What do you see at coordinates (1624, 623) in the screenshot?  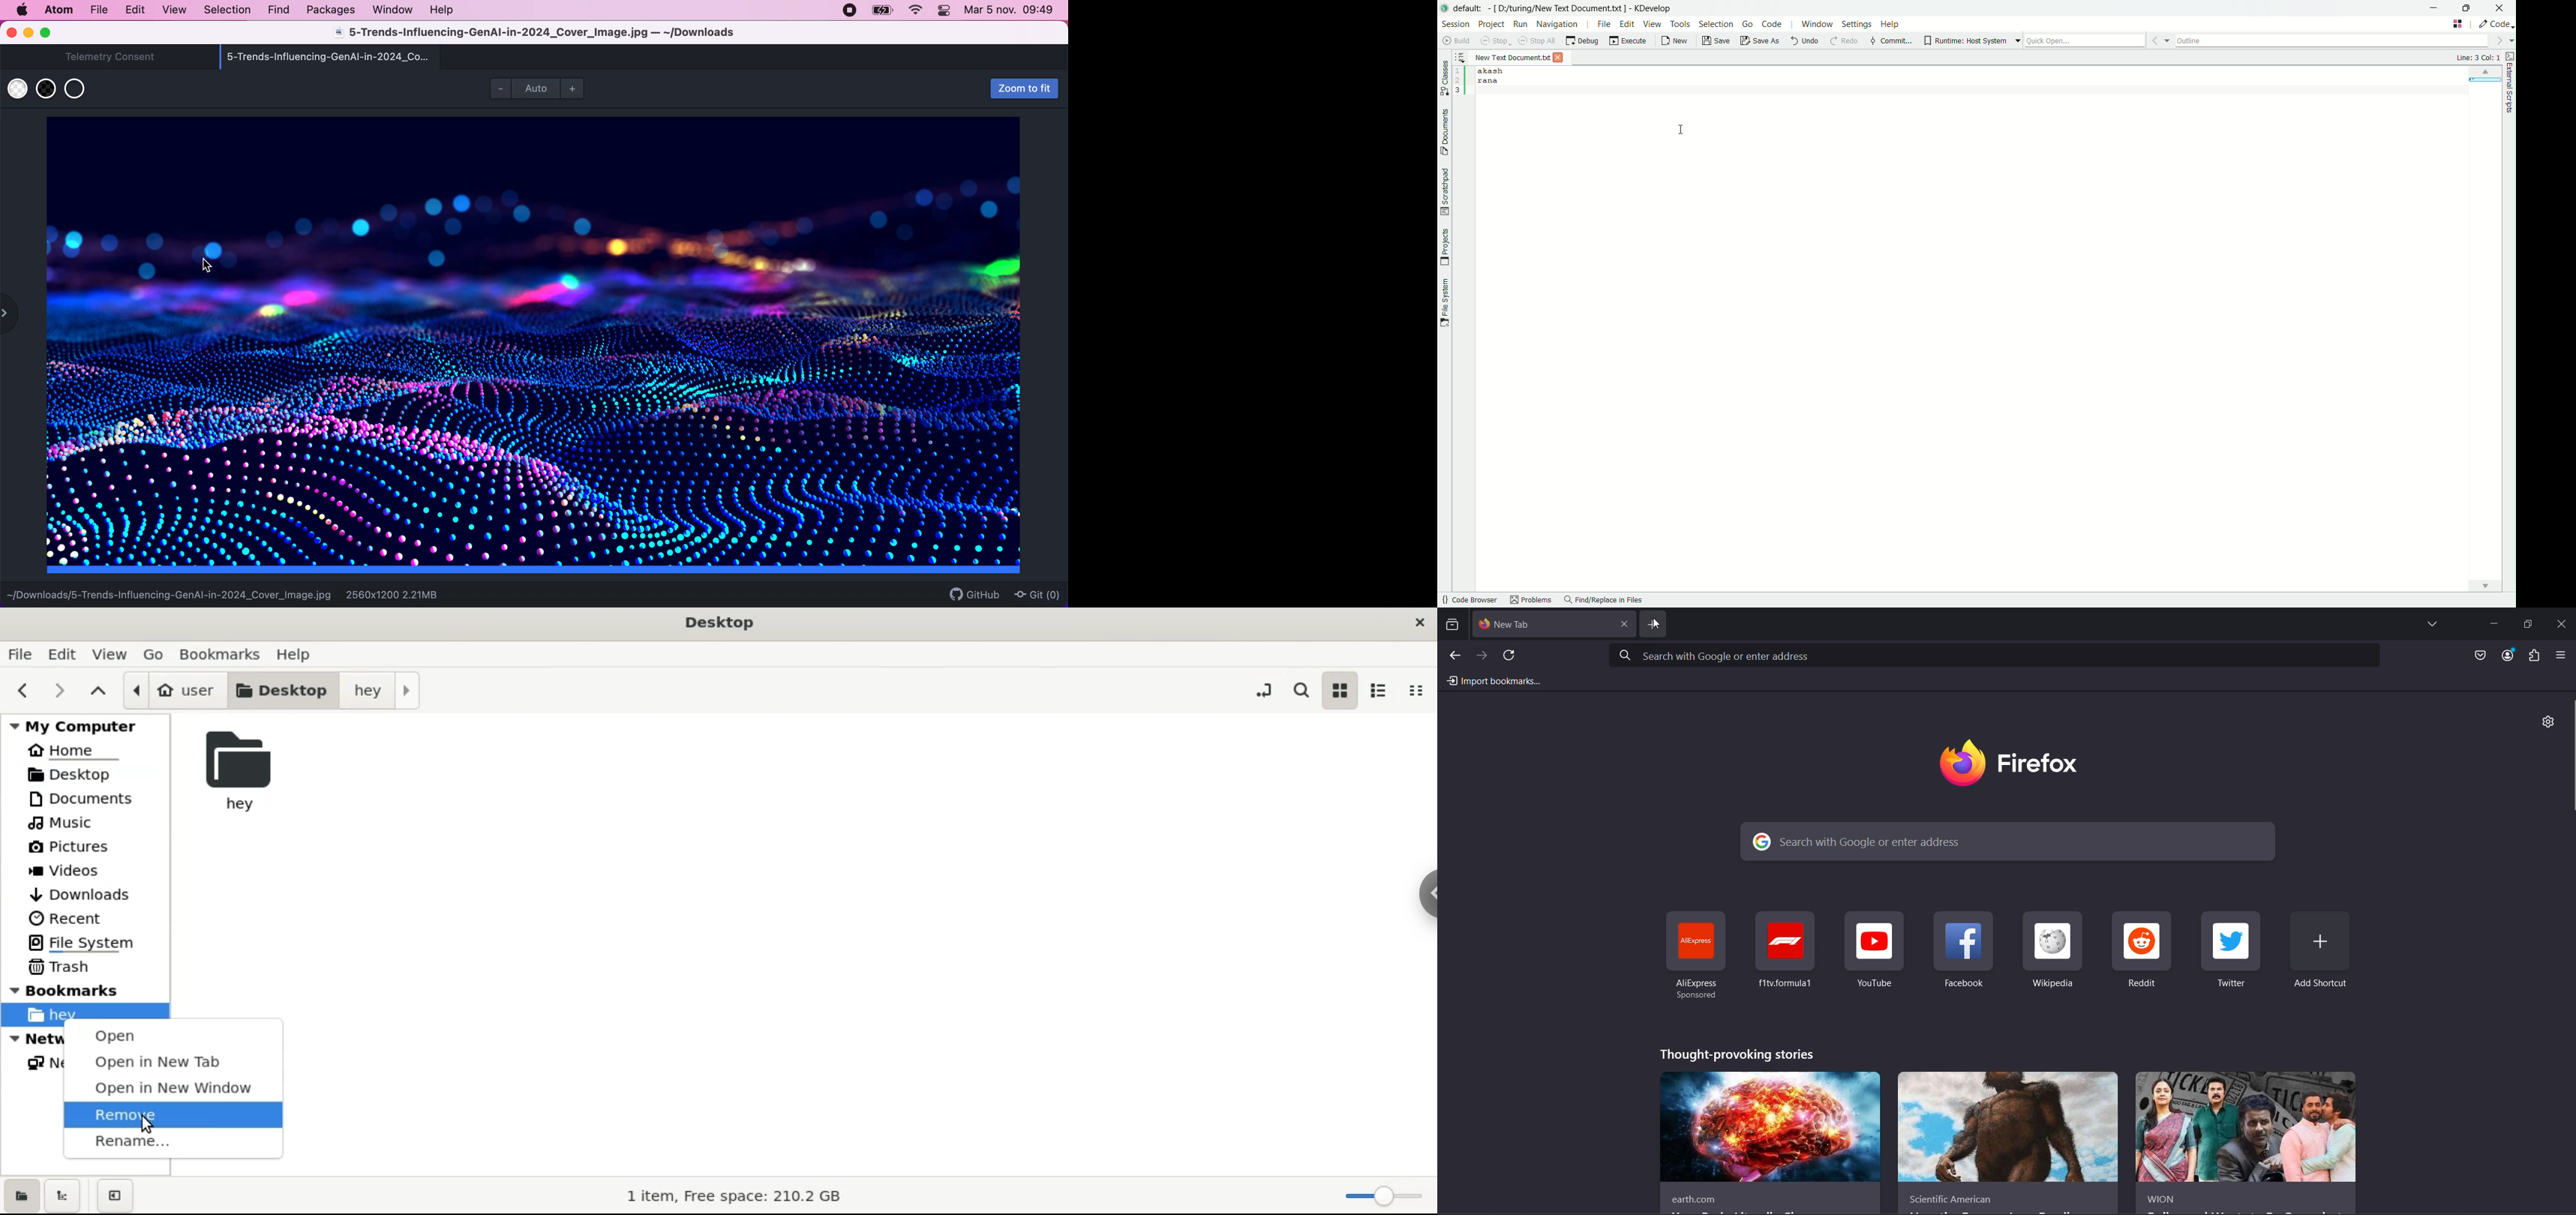 I see `close tab` at bounding box center [1624, 623].